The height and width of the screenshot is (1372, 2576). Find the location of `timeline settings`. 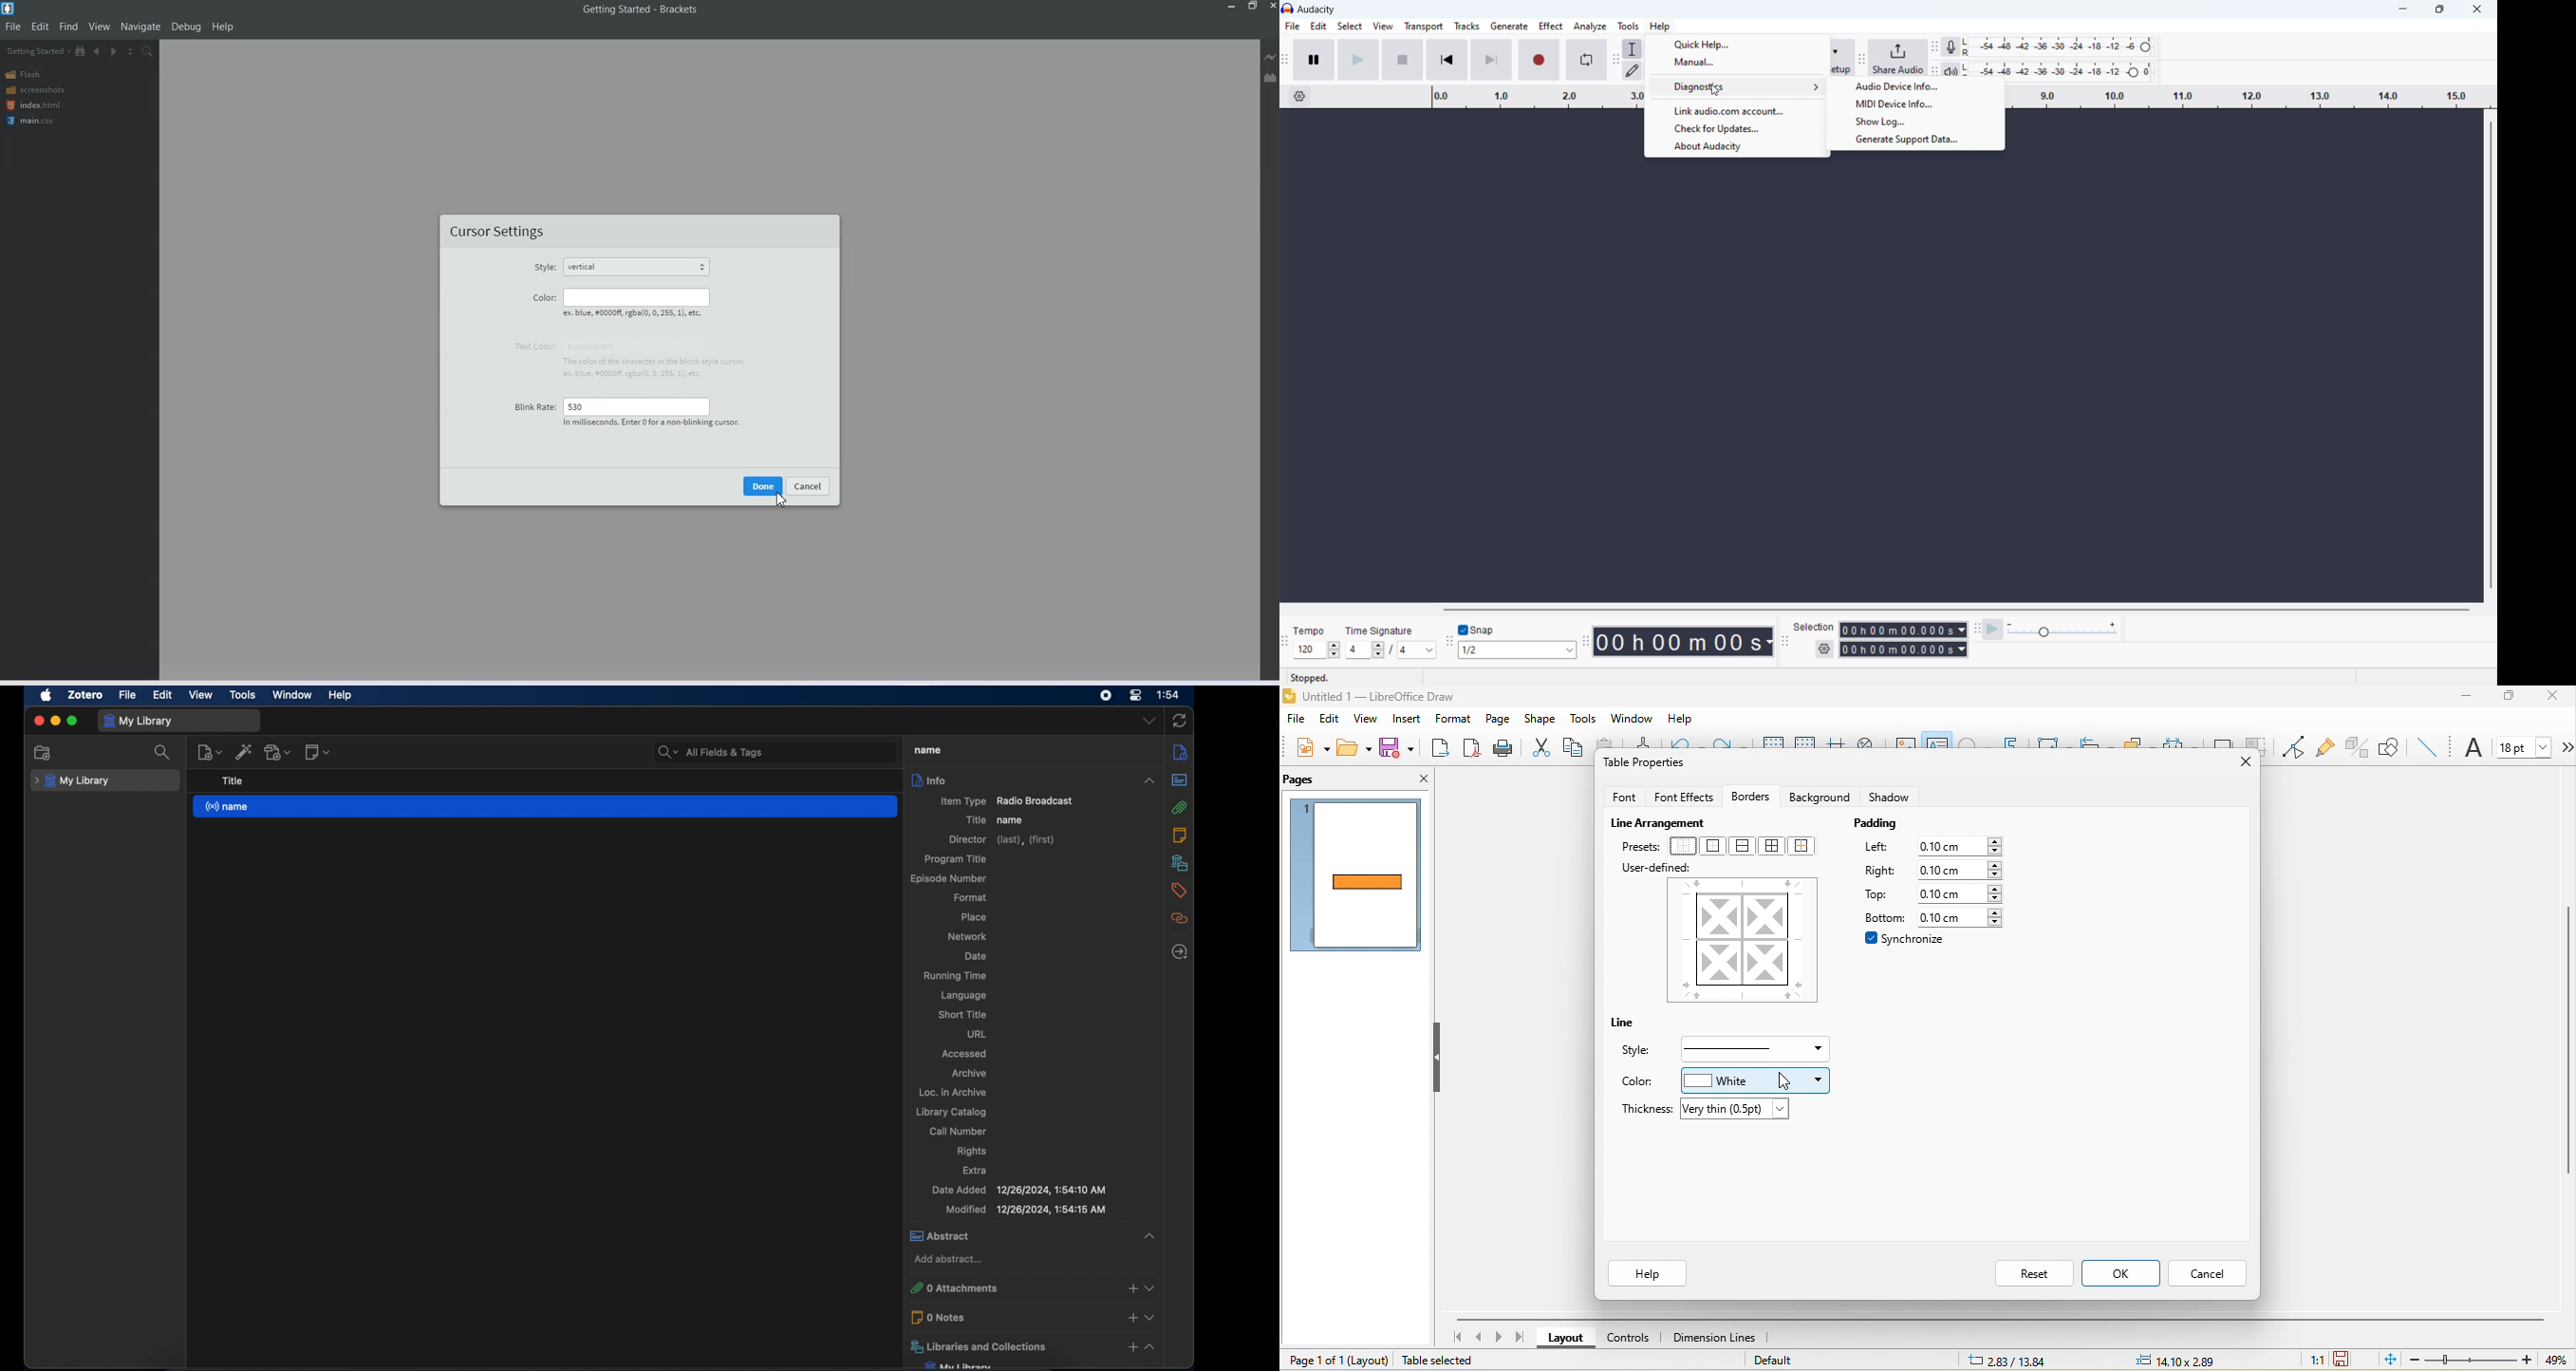

timeline settings is located at coordinates (1300, 97).